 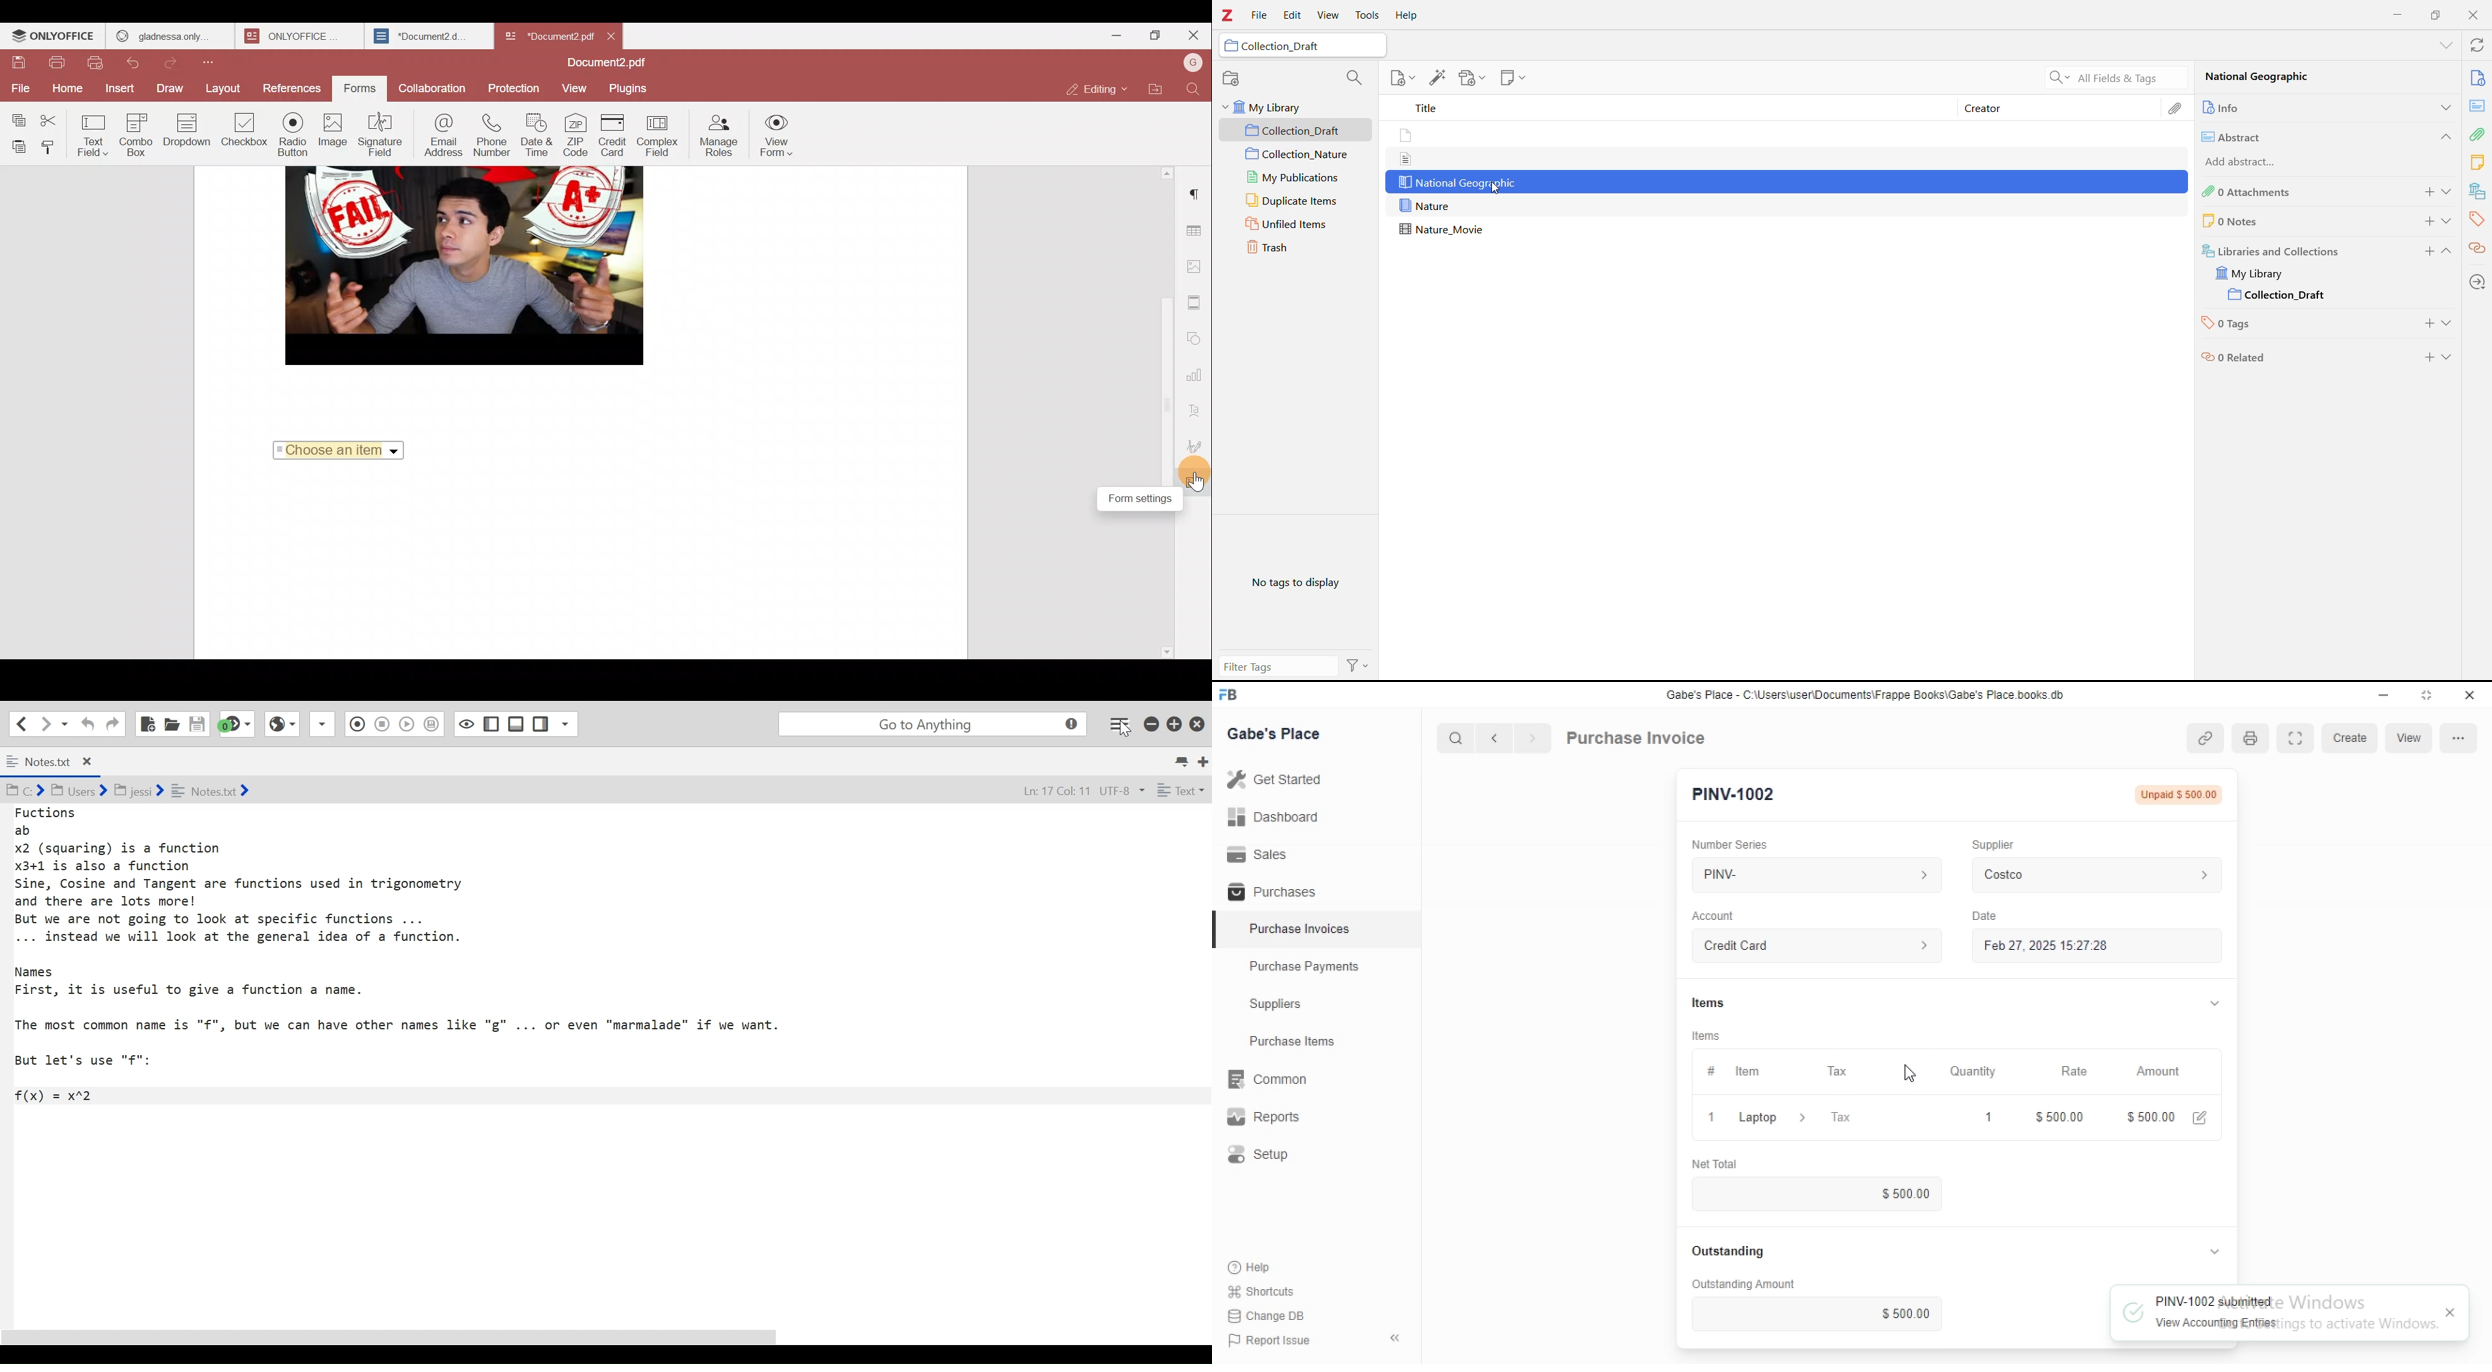 I want to click on View, so click(x=2409, y=738).